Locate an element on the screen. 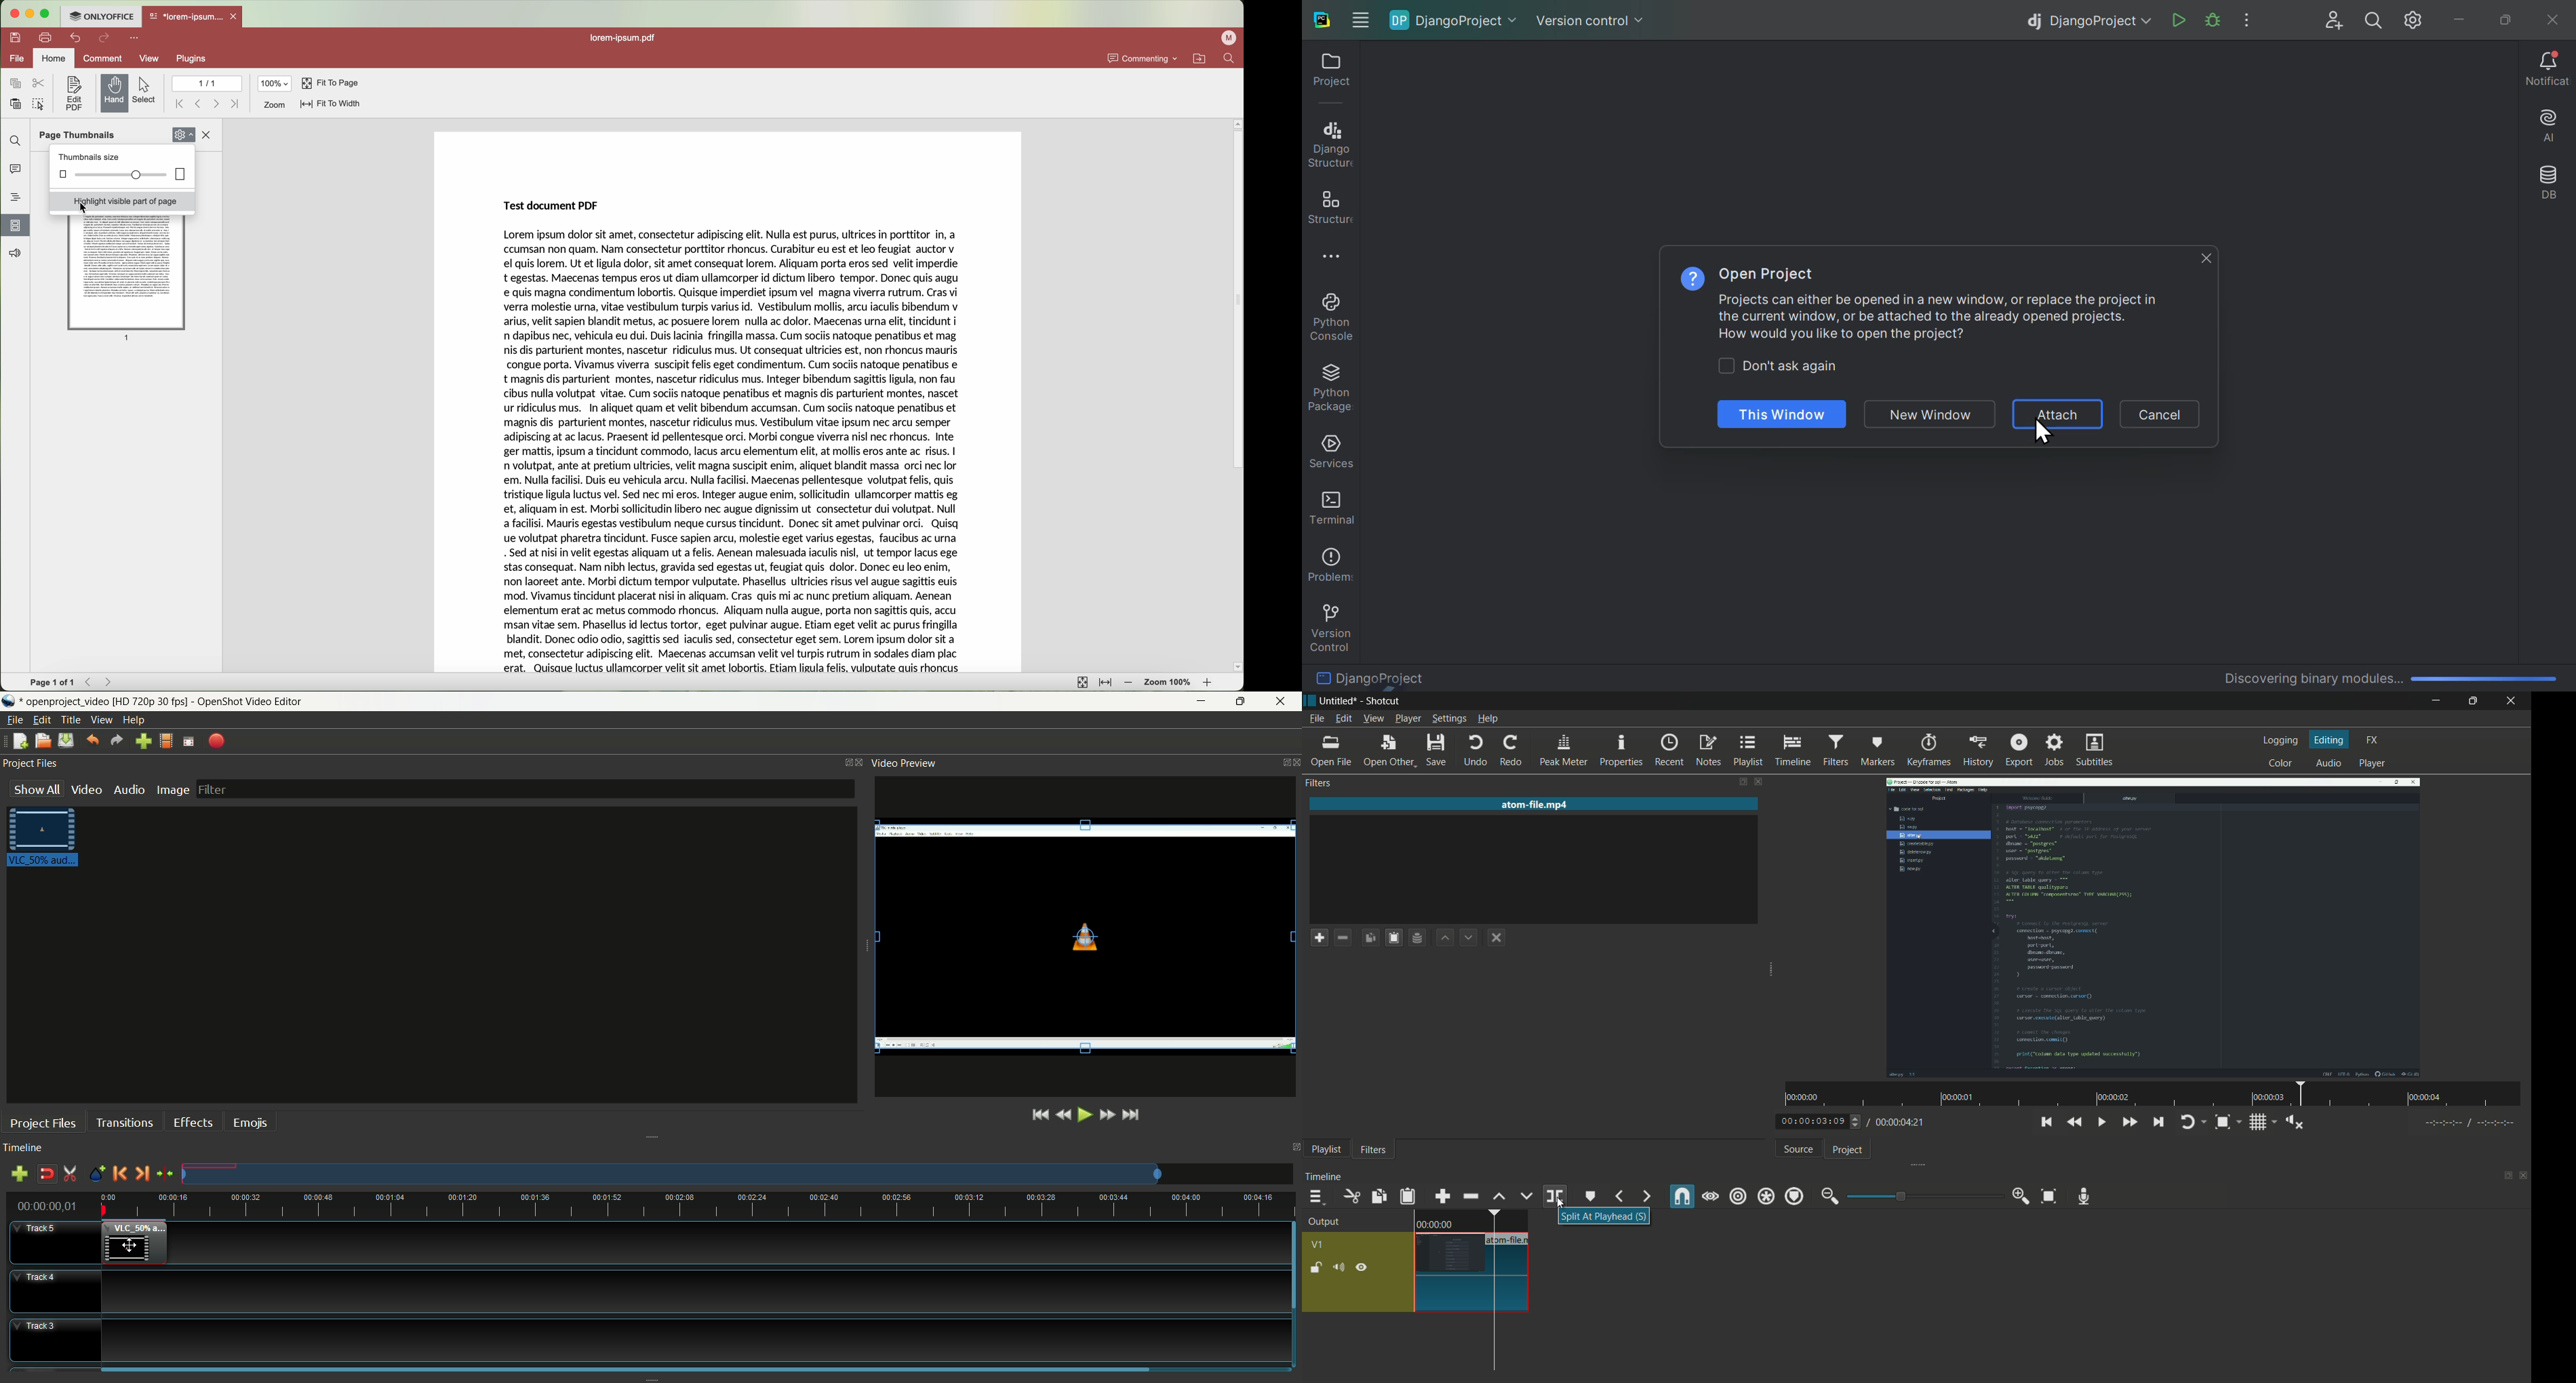  markers is located at coordinates (1877, 752).